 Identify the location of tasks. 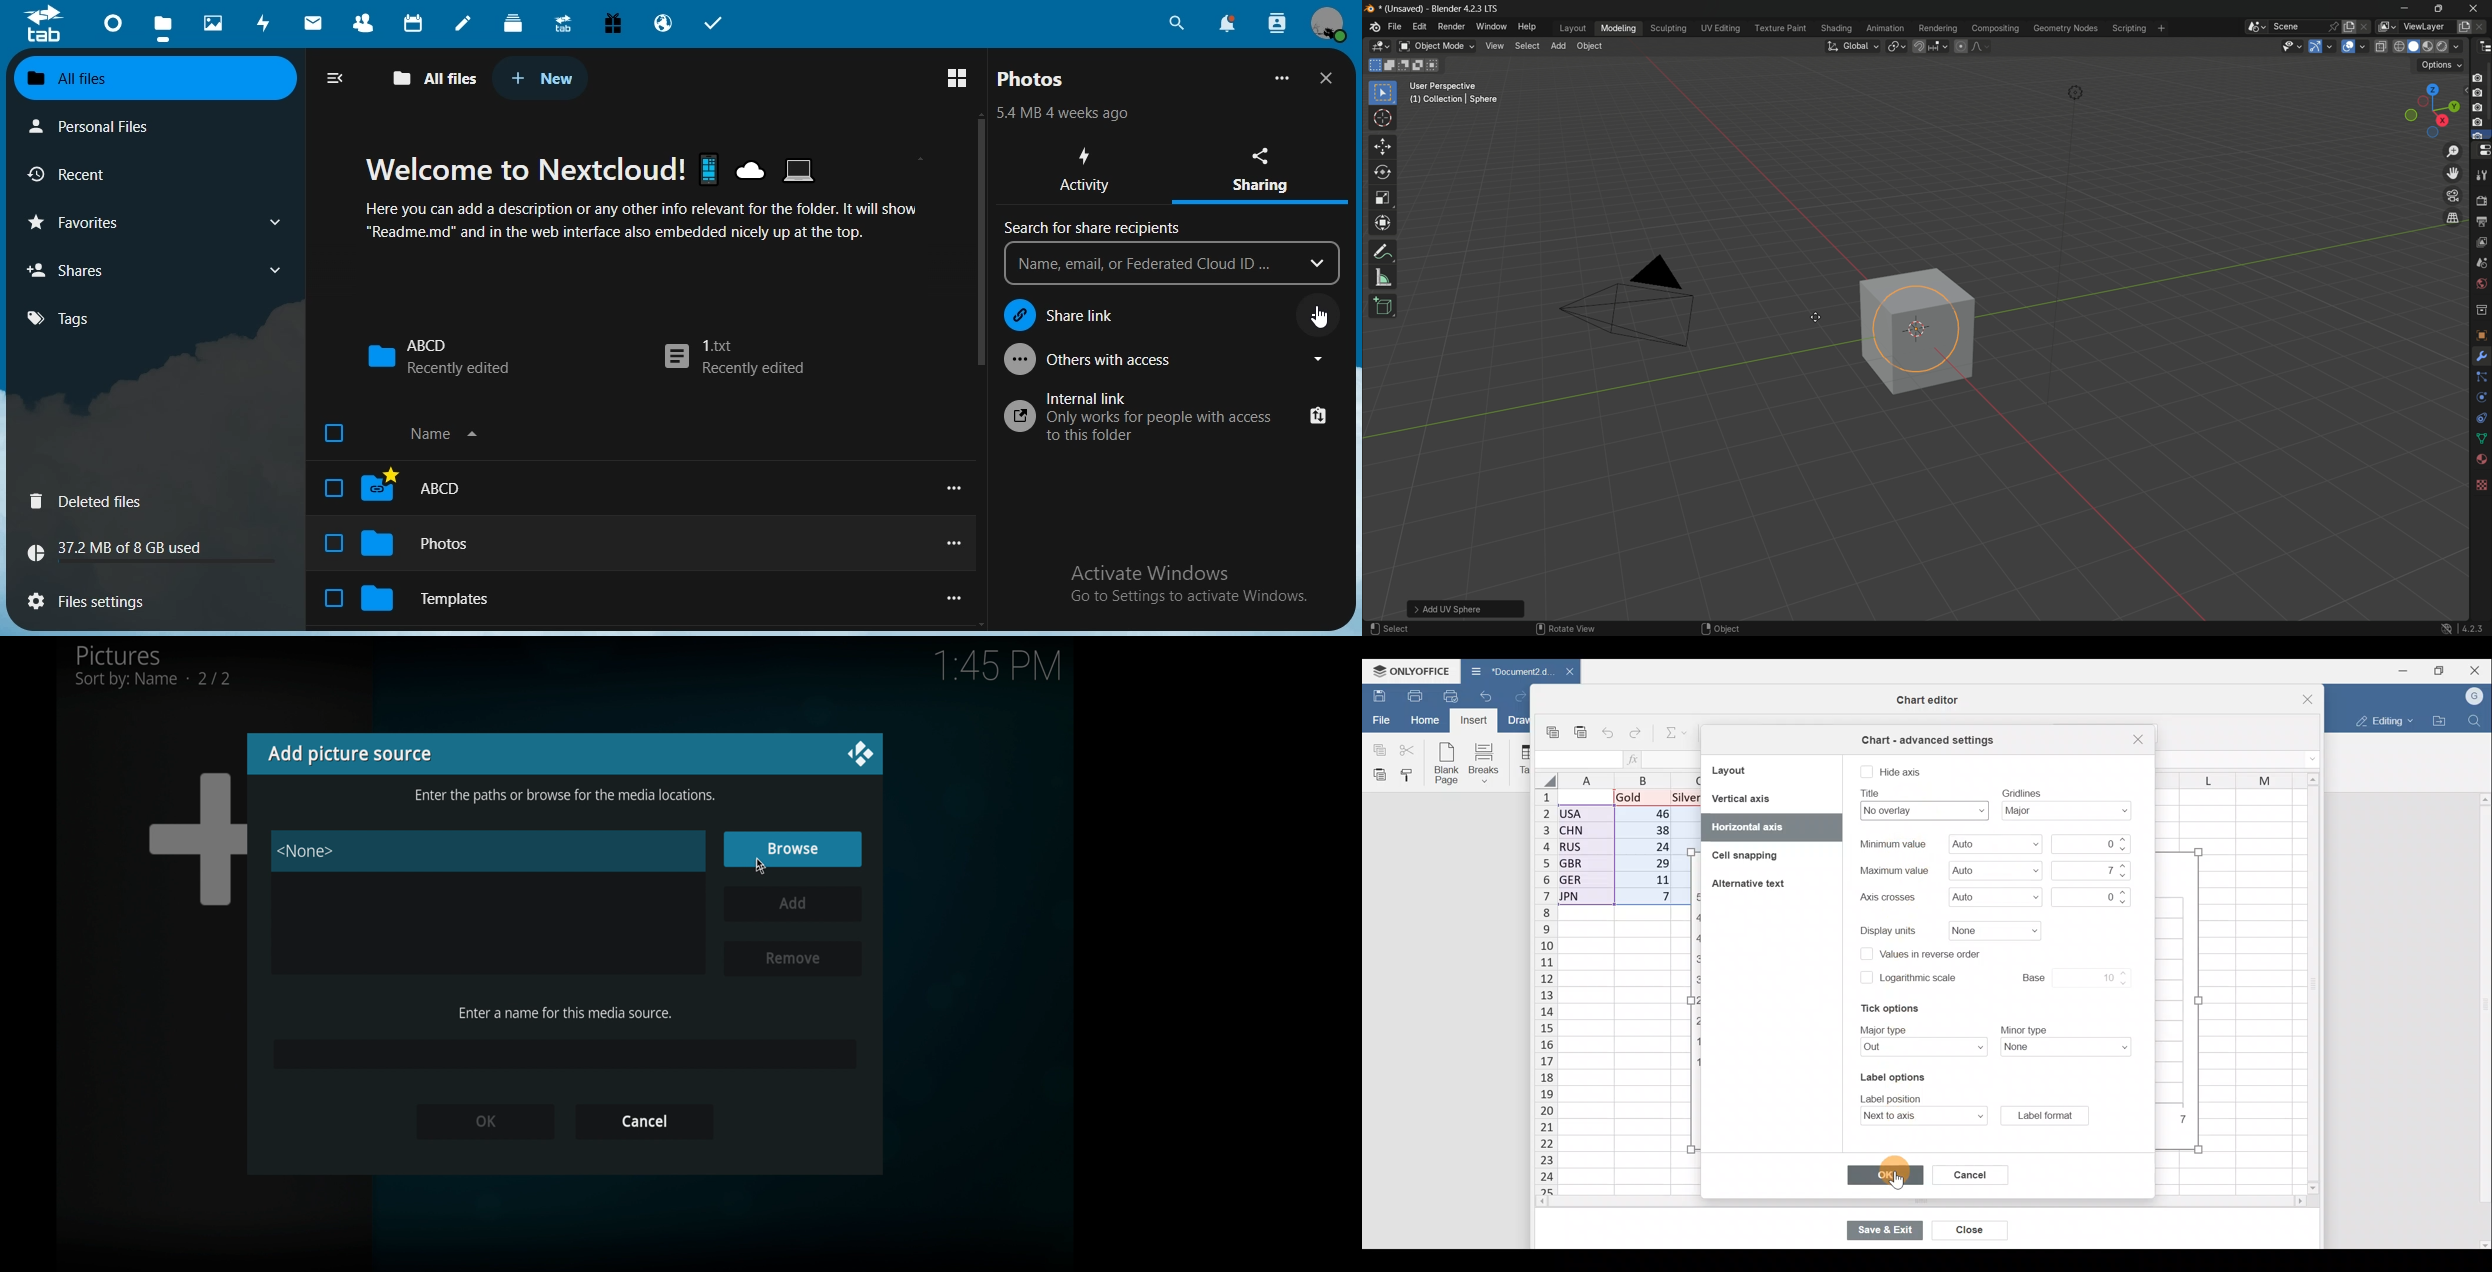
(715, 24).